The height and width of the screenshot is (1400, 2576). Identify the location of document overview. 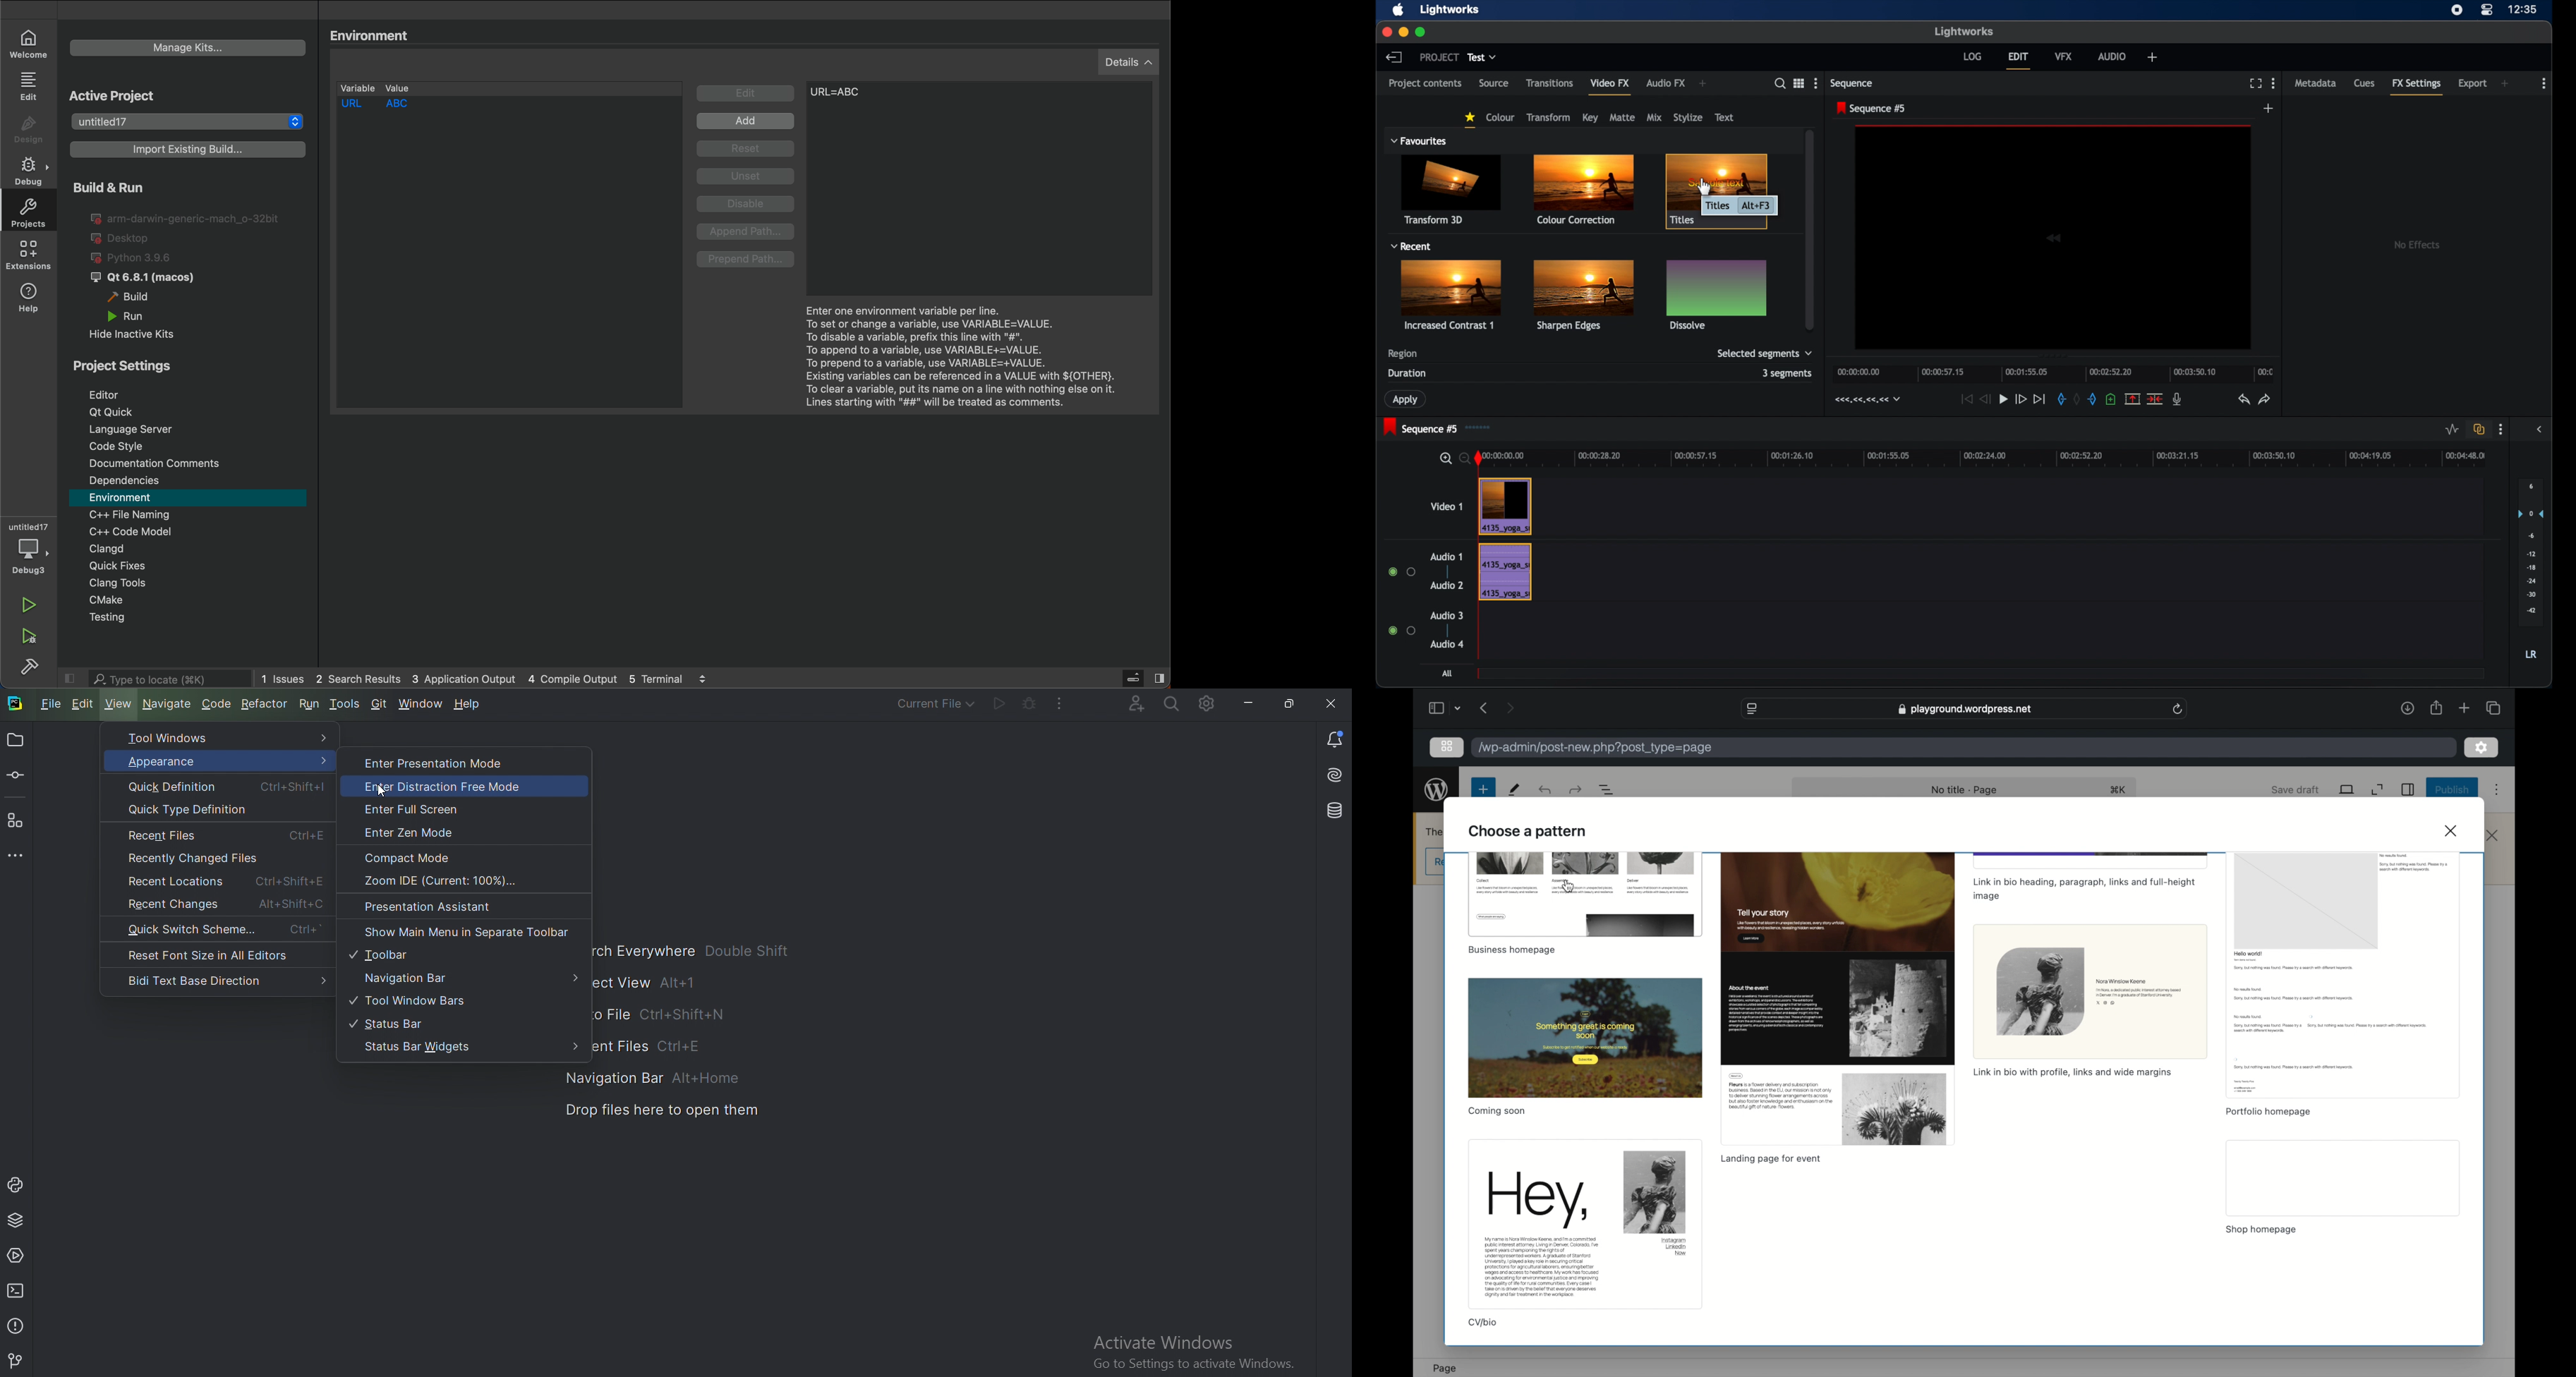
(1609, 791).